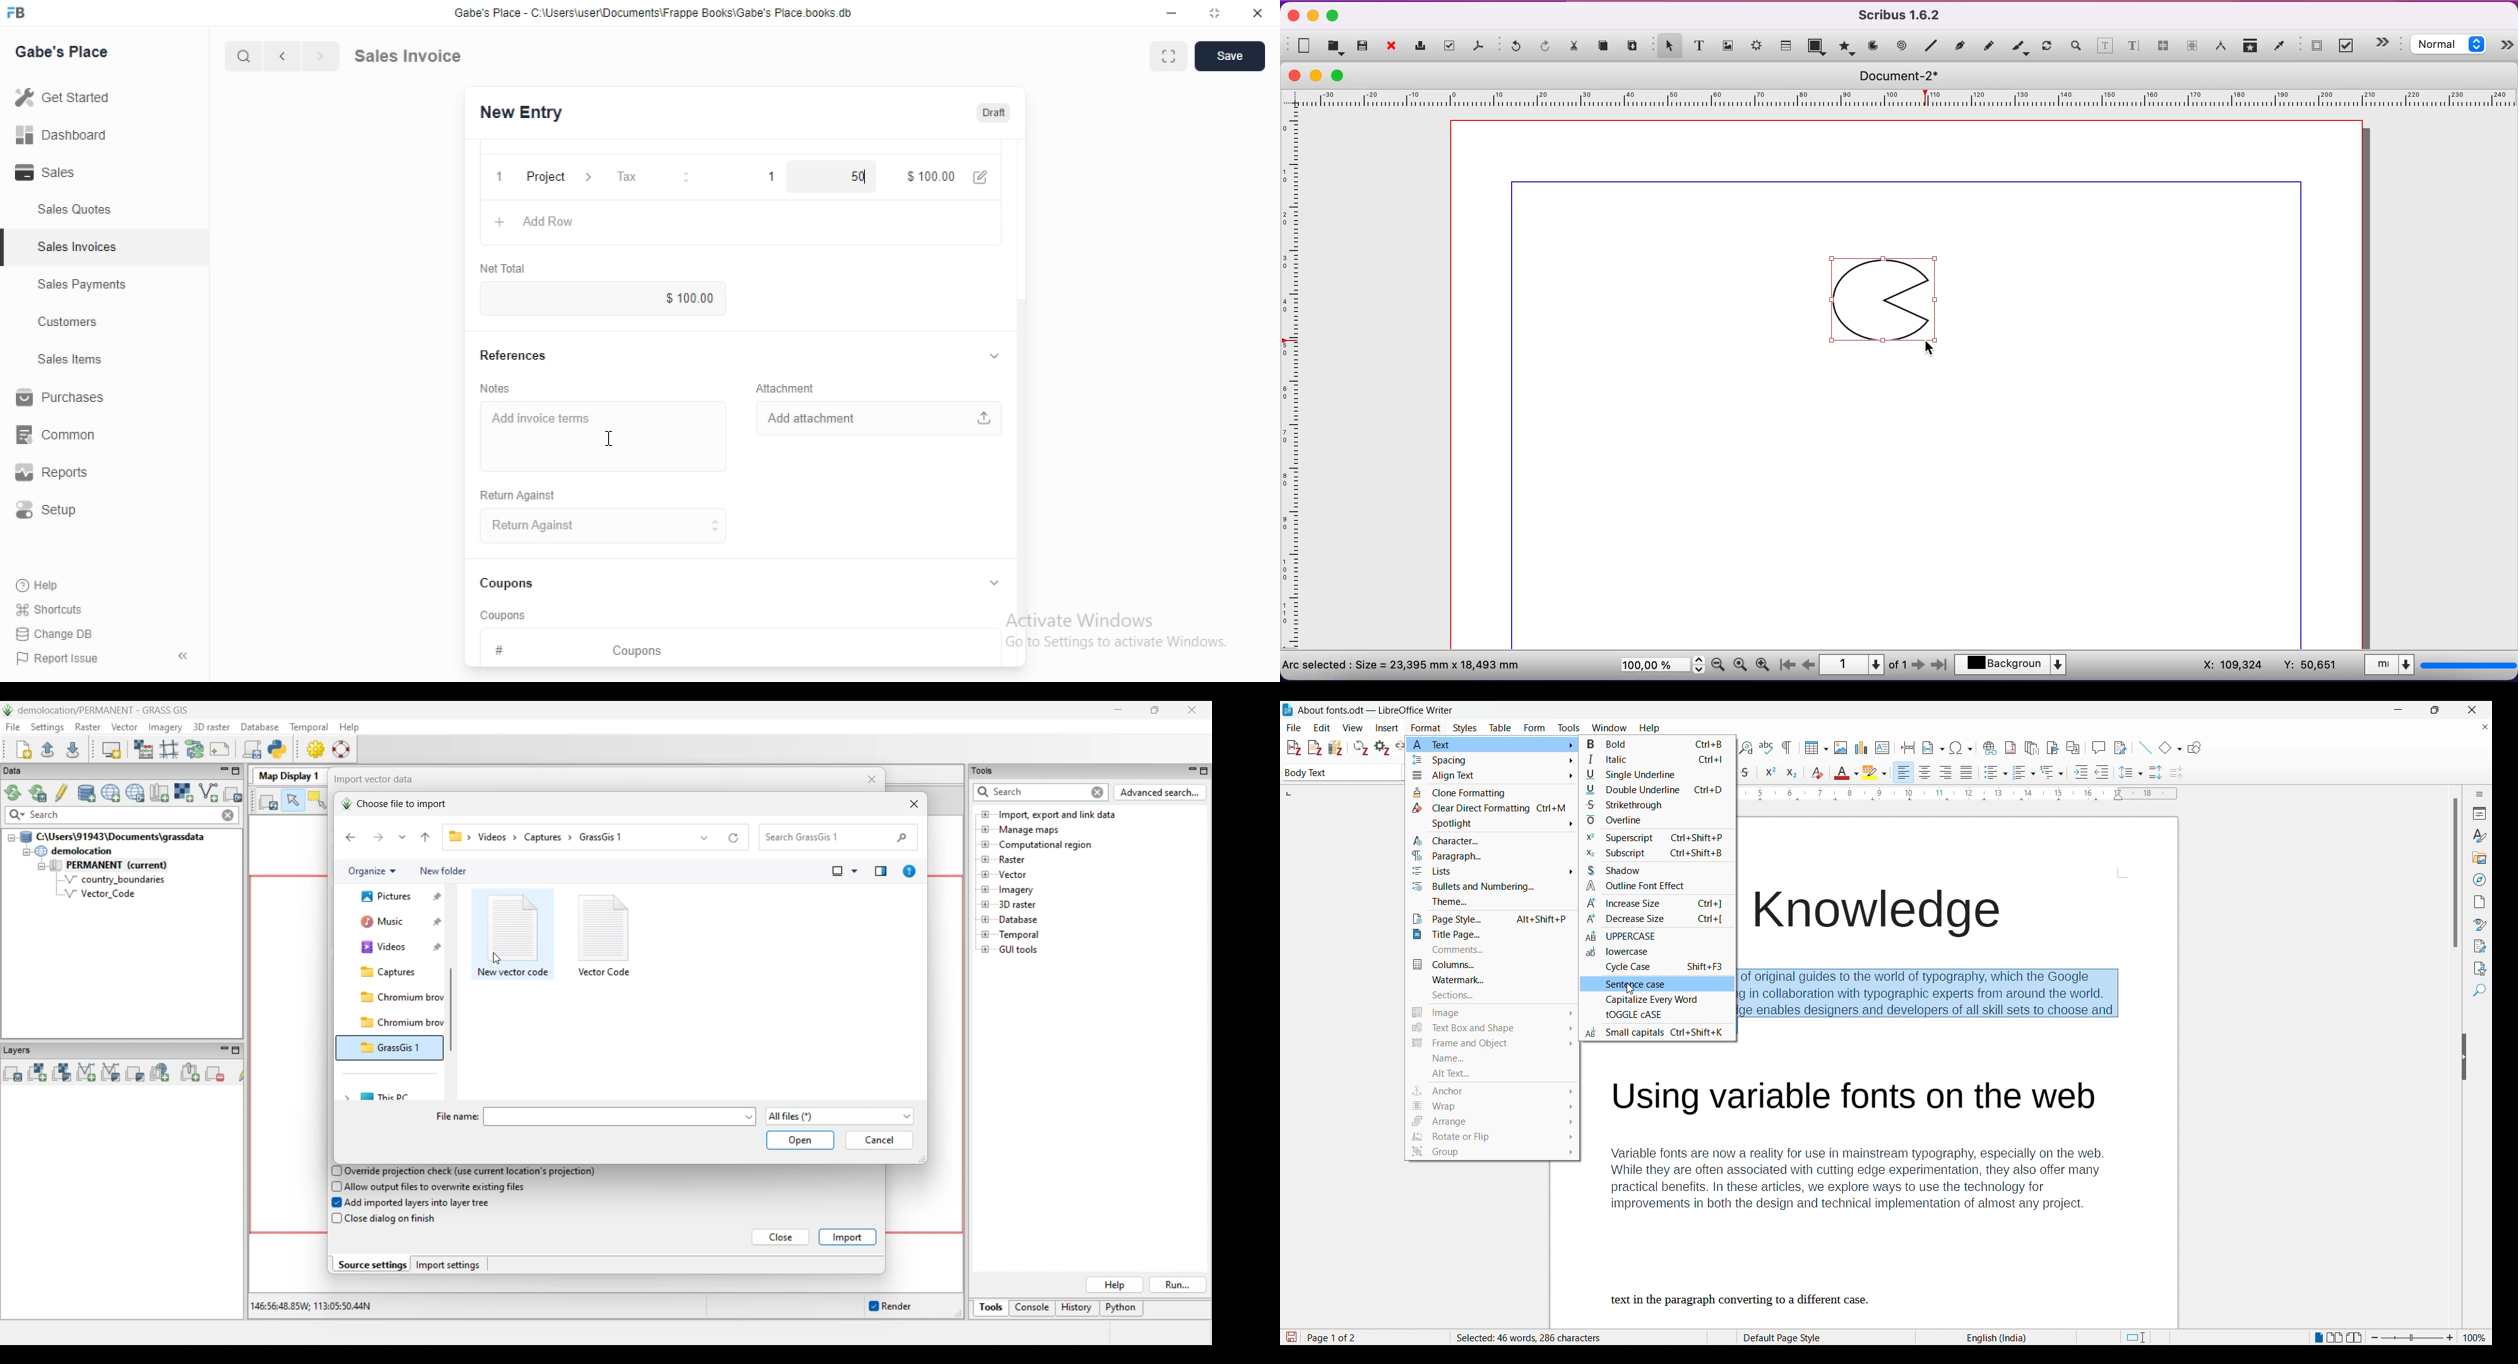 Image resolution: width=2520 pixels, height=1372 pixels. What do you see at coordinates (64, 400) in the screenshot?
I see `Purchases` at bounding box center [64, 400].